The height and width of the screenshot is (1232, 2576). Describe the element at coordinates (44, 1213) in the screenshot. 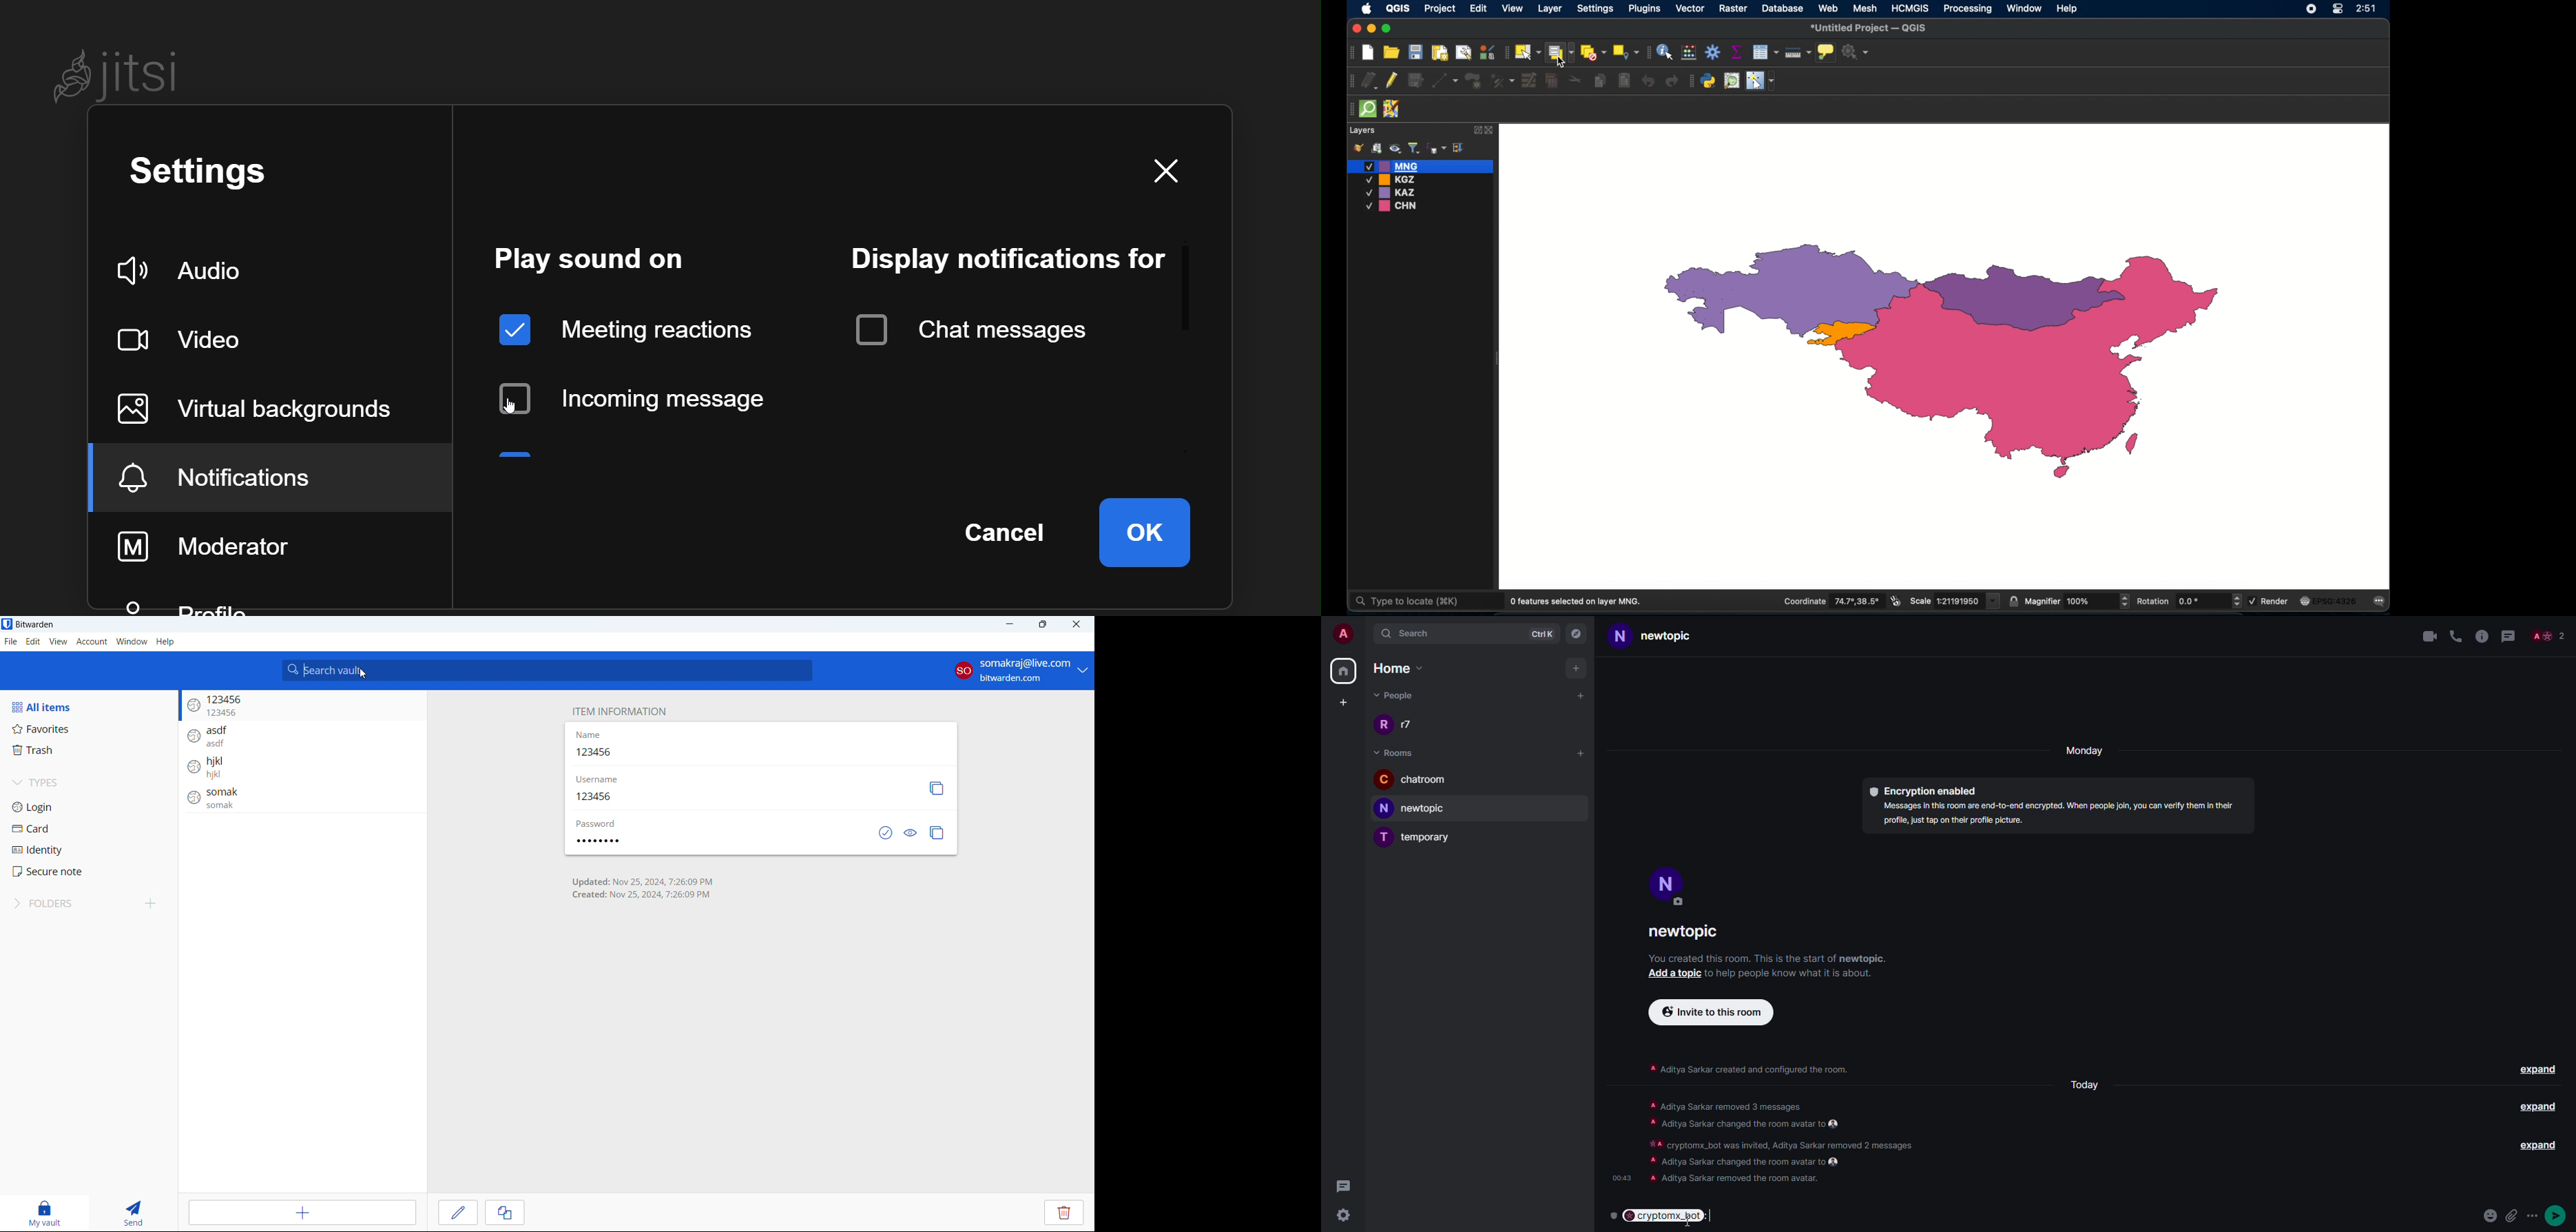

I see `my vault` at that location.